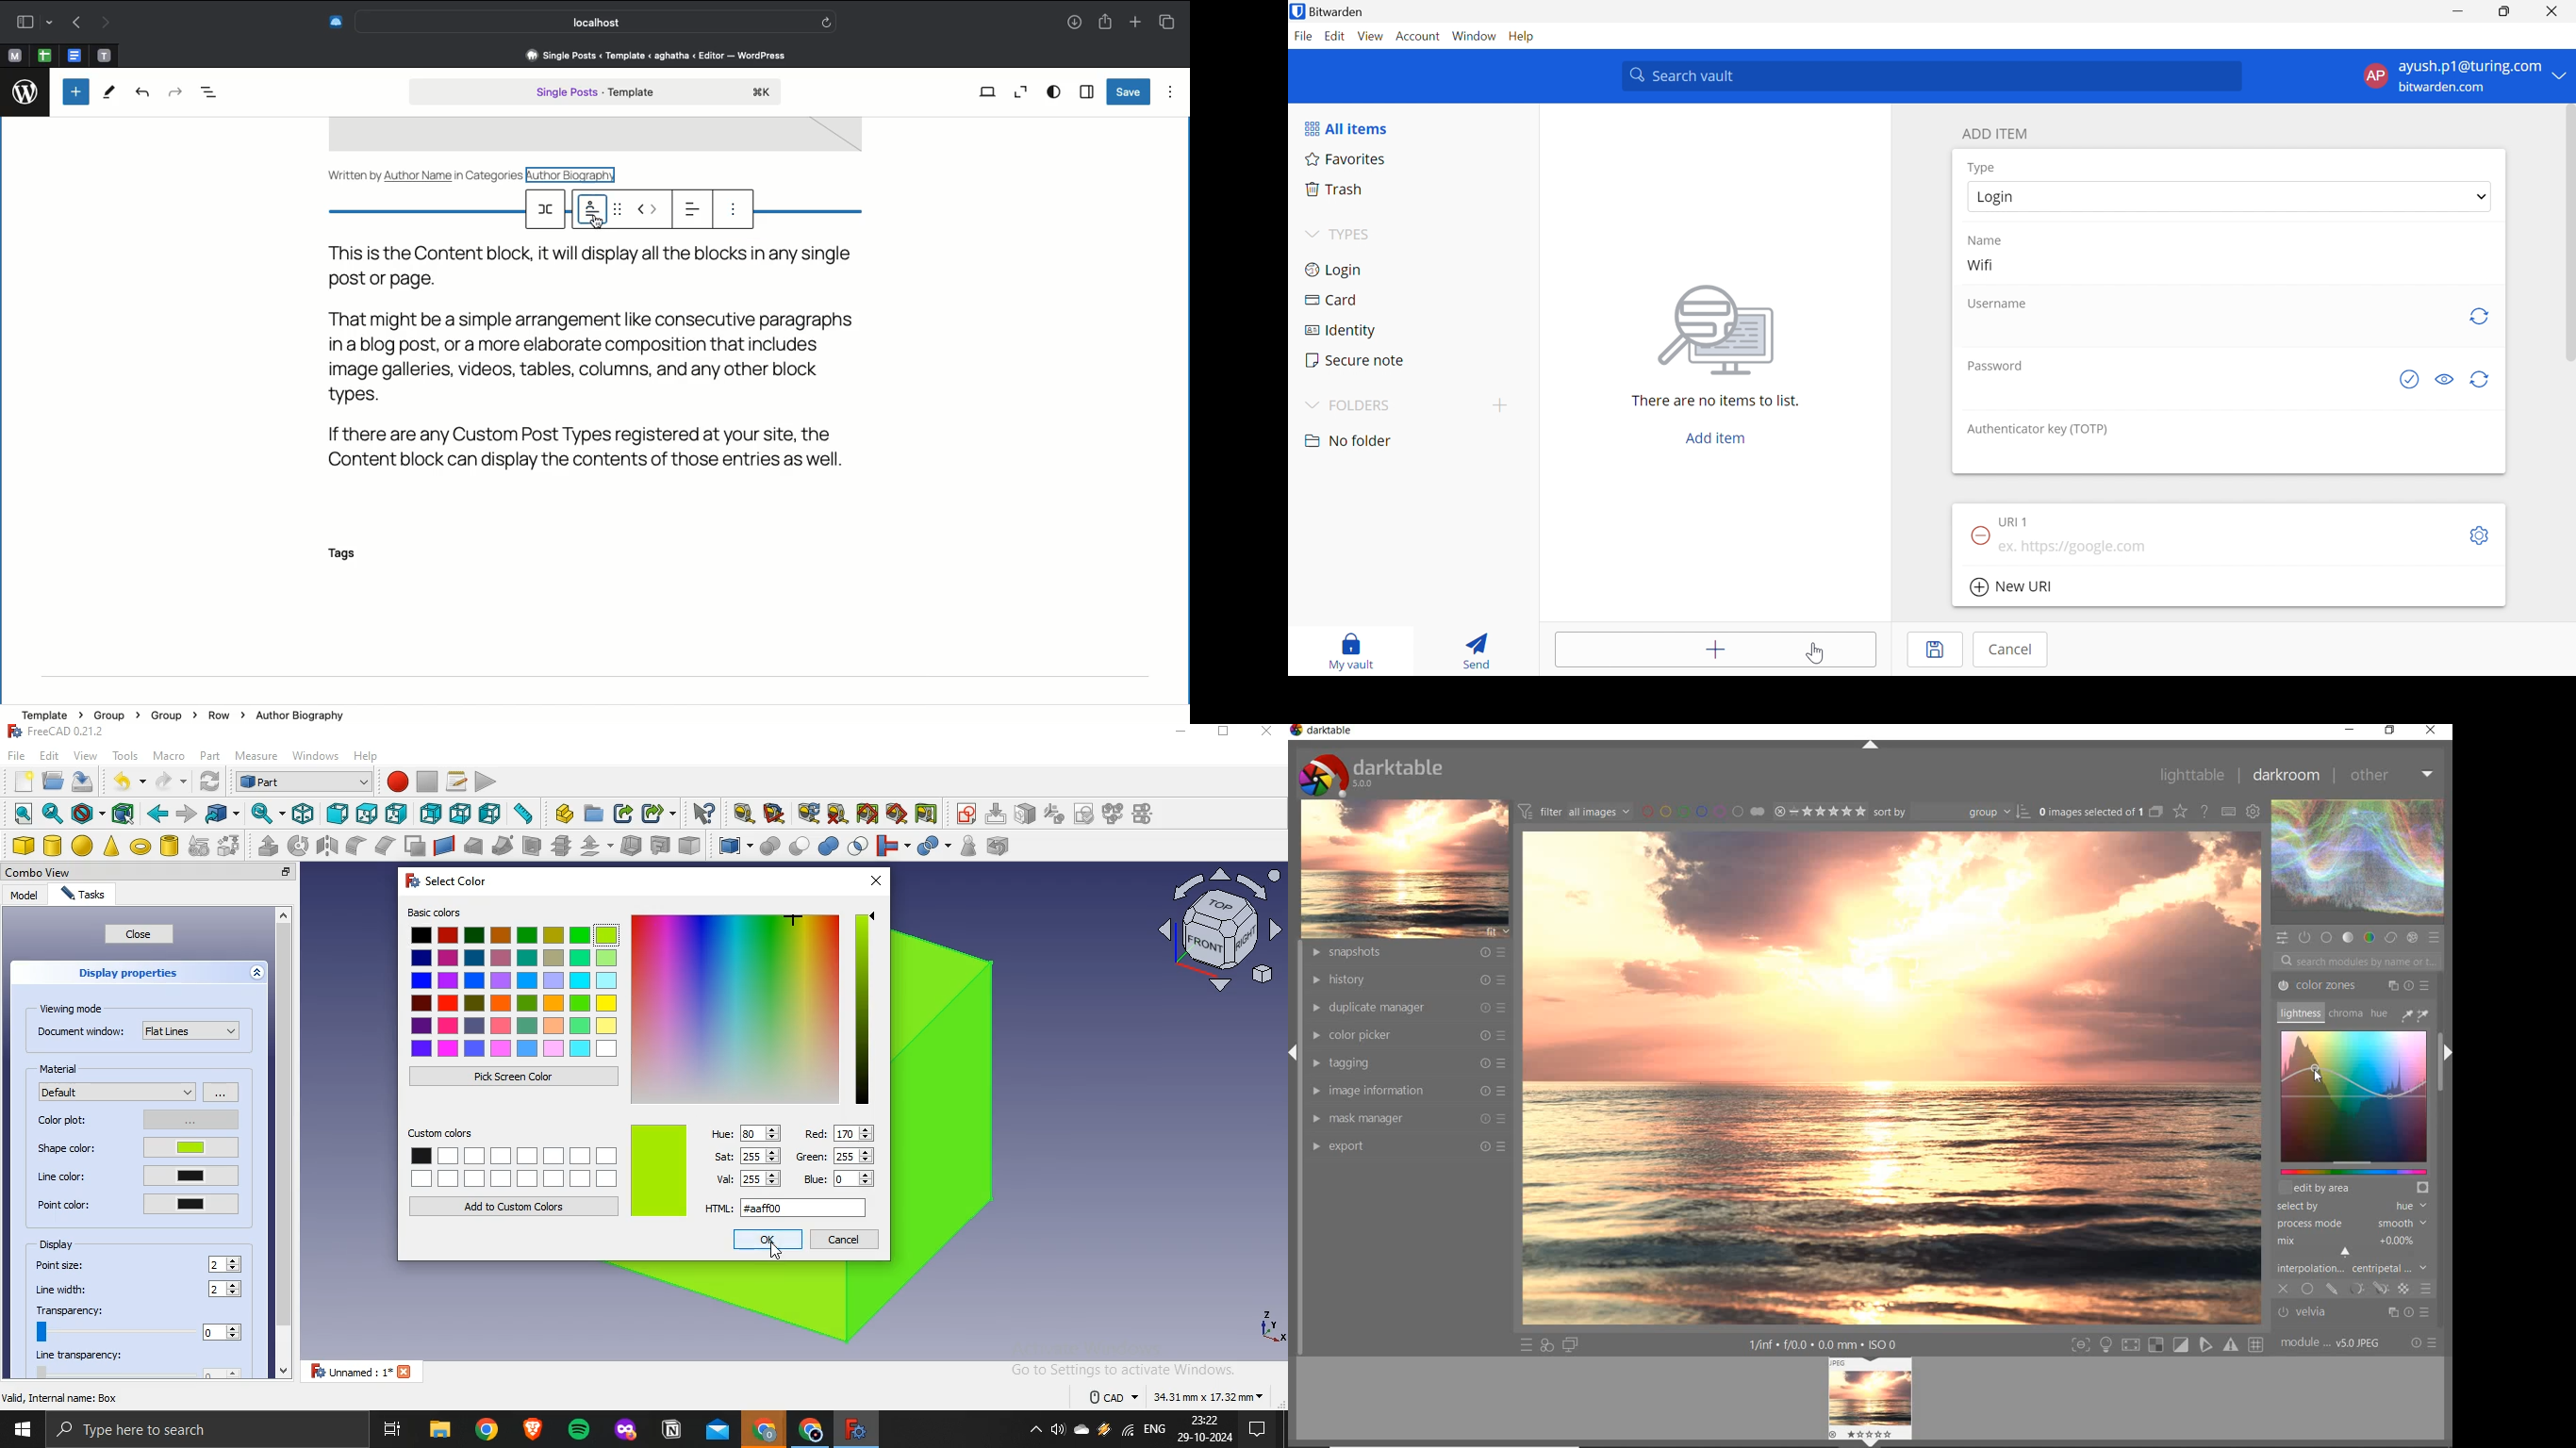 This screenshot has height=1456, width=2576. I want to click on chamfer, so click(384, 845).